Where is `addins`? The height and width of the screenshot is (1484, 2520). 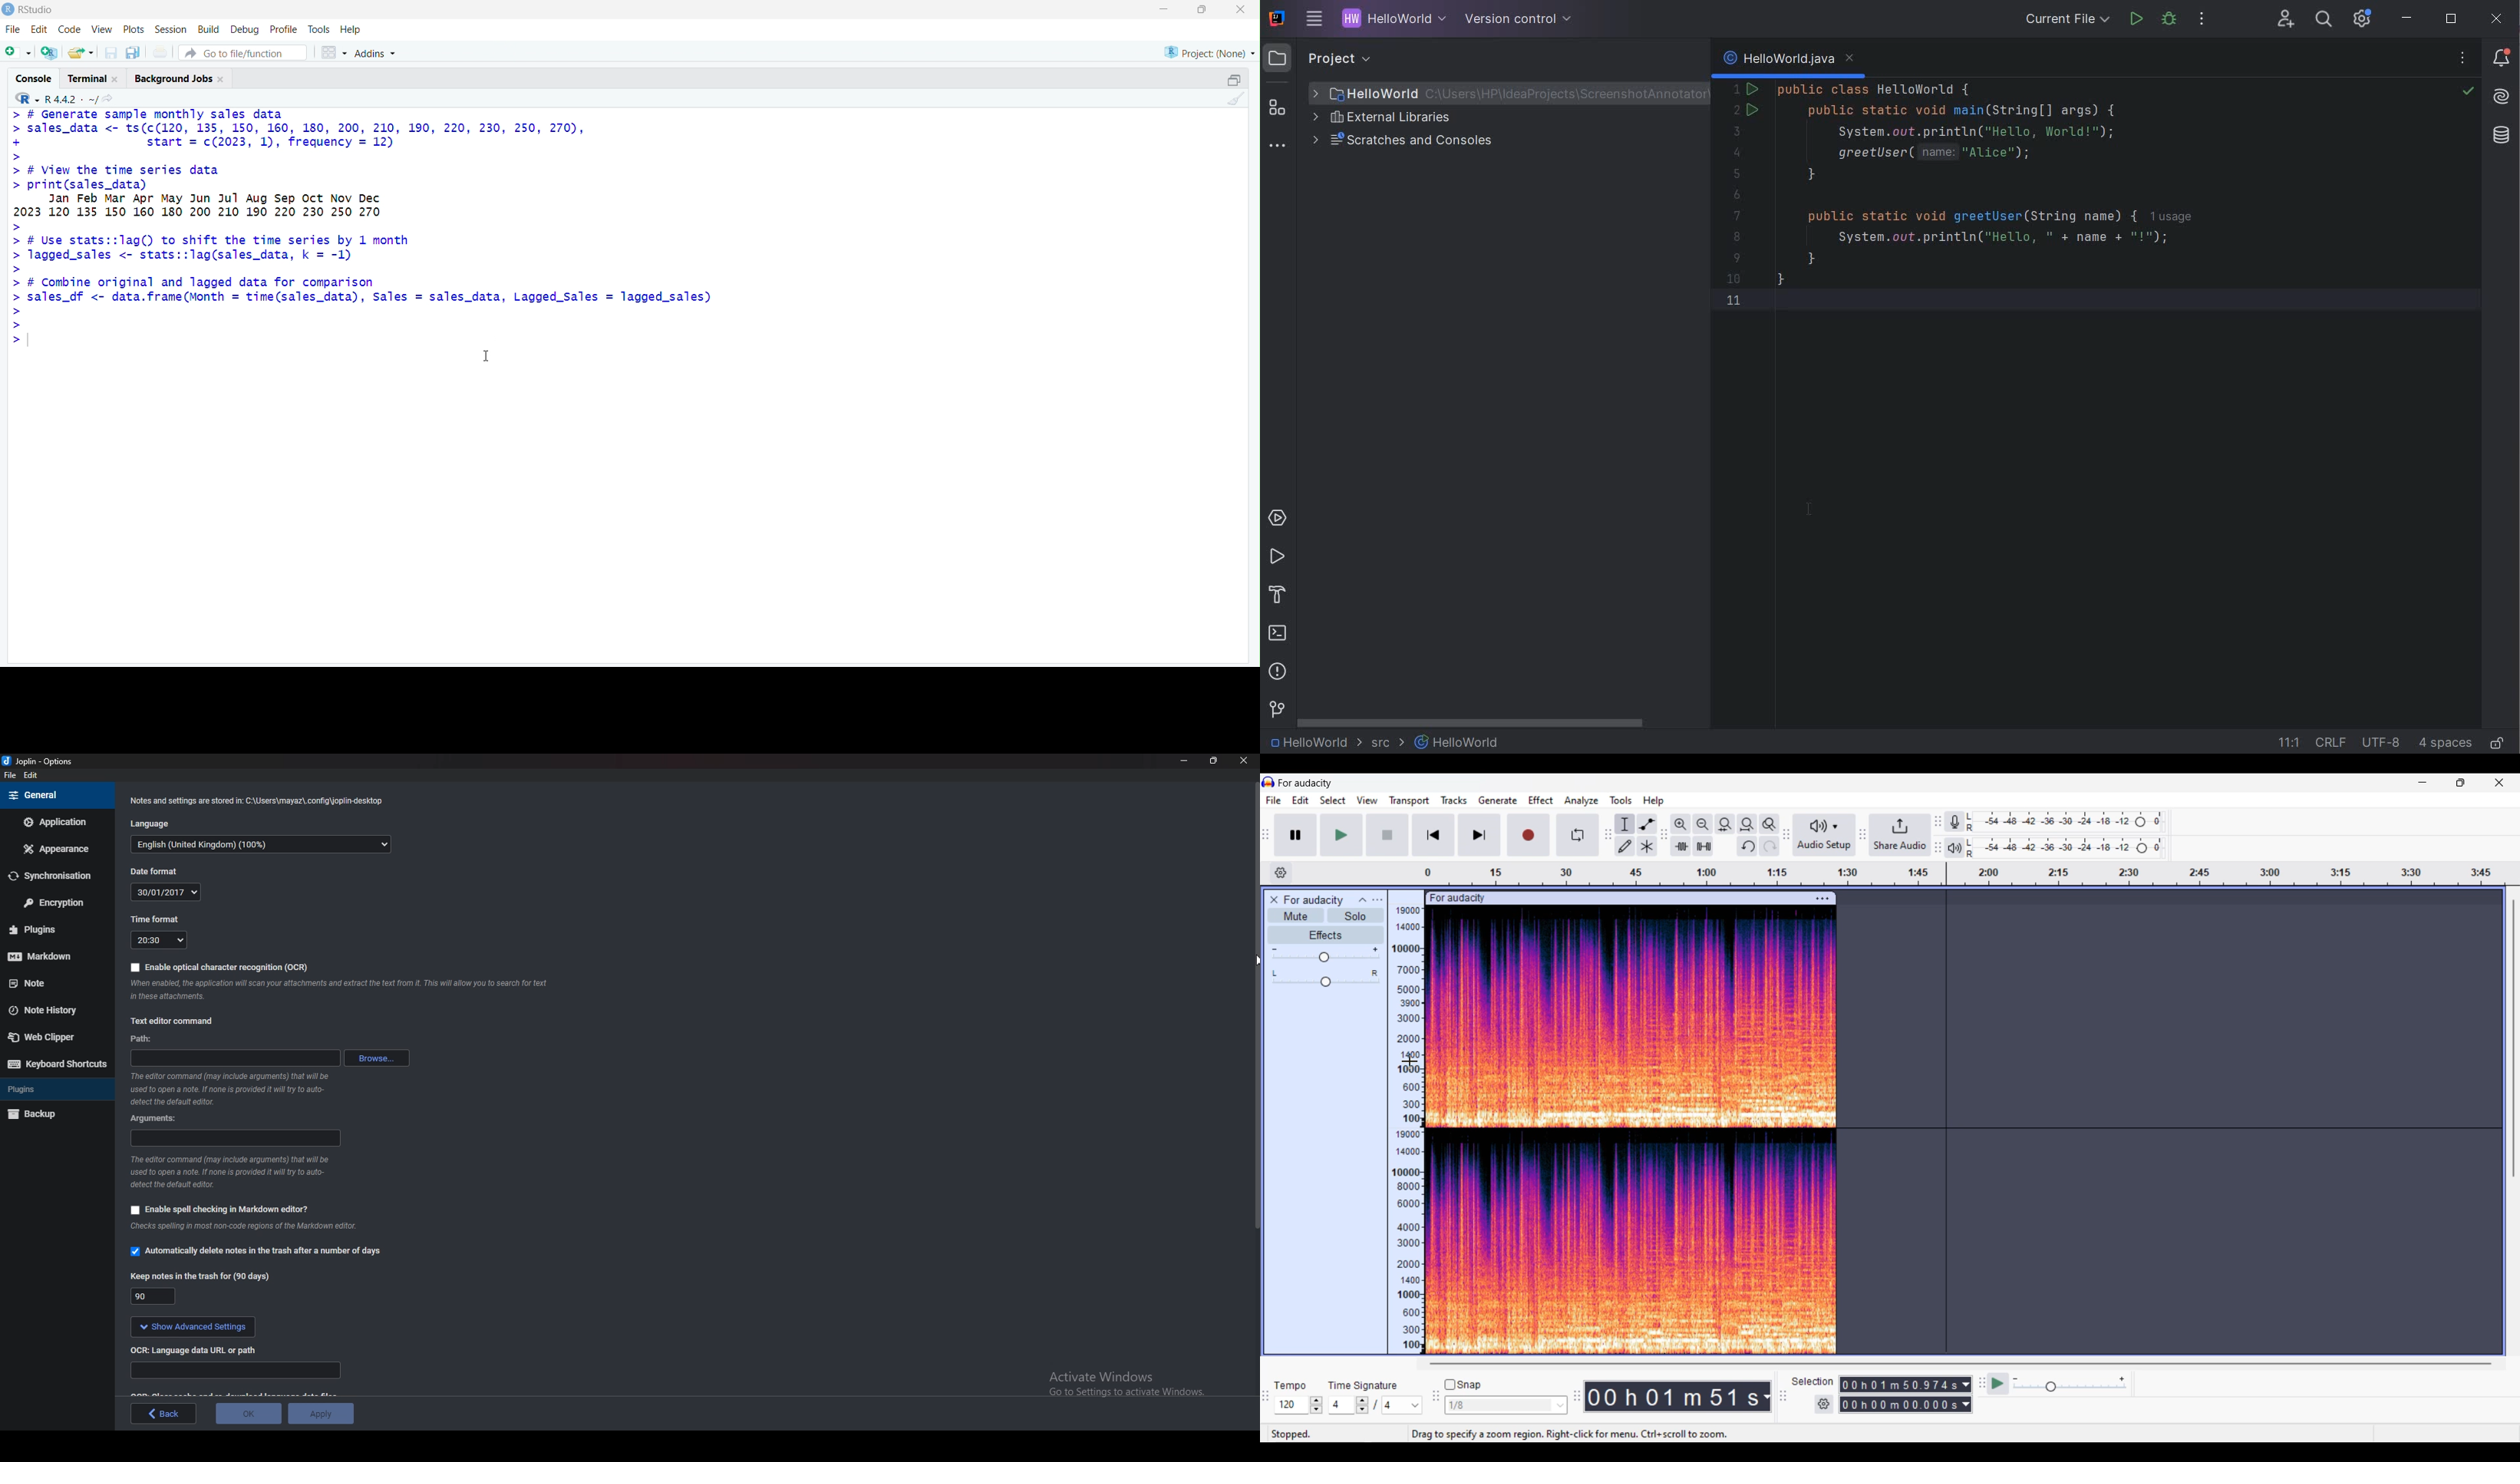
addins is located at coordinates (378, 53).